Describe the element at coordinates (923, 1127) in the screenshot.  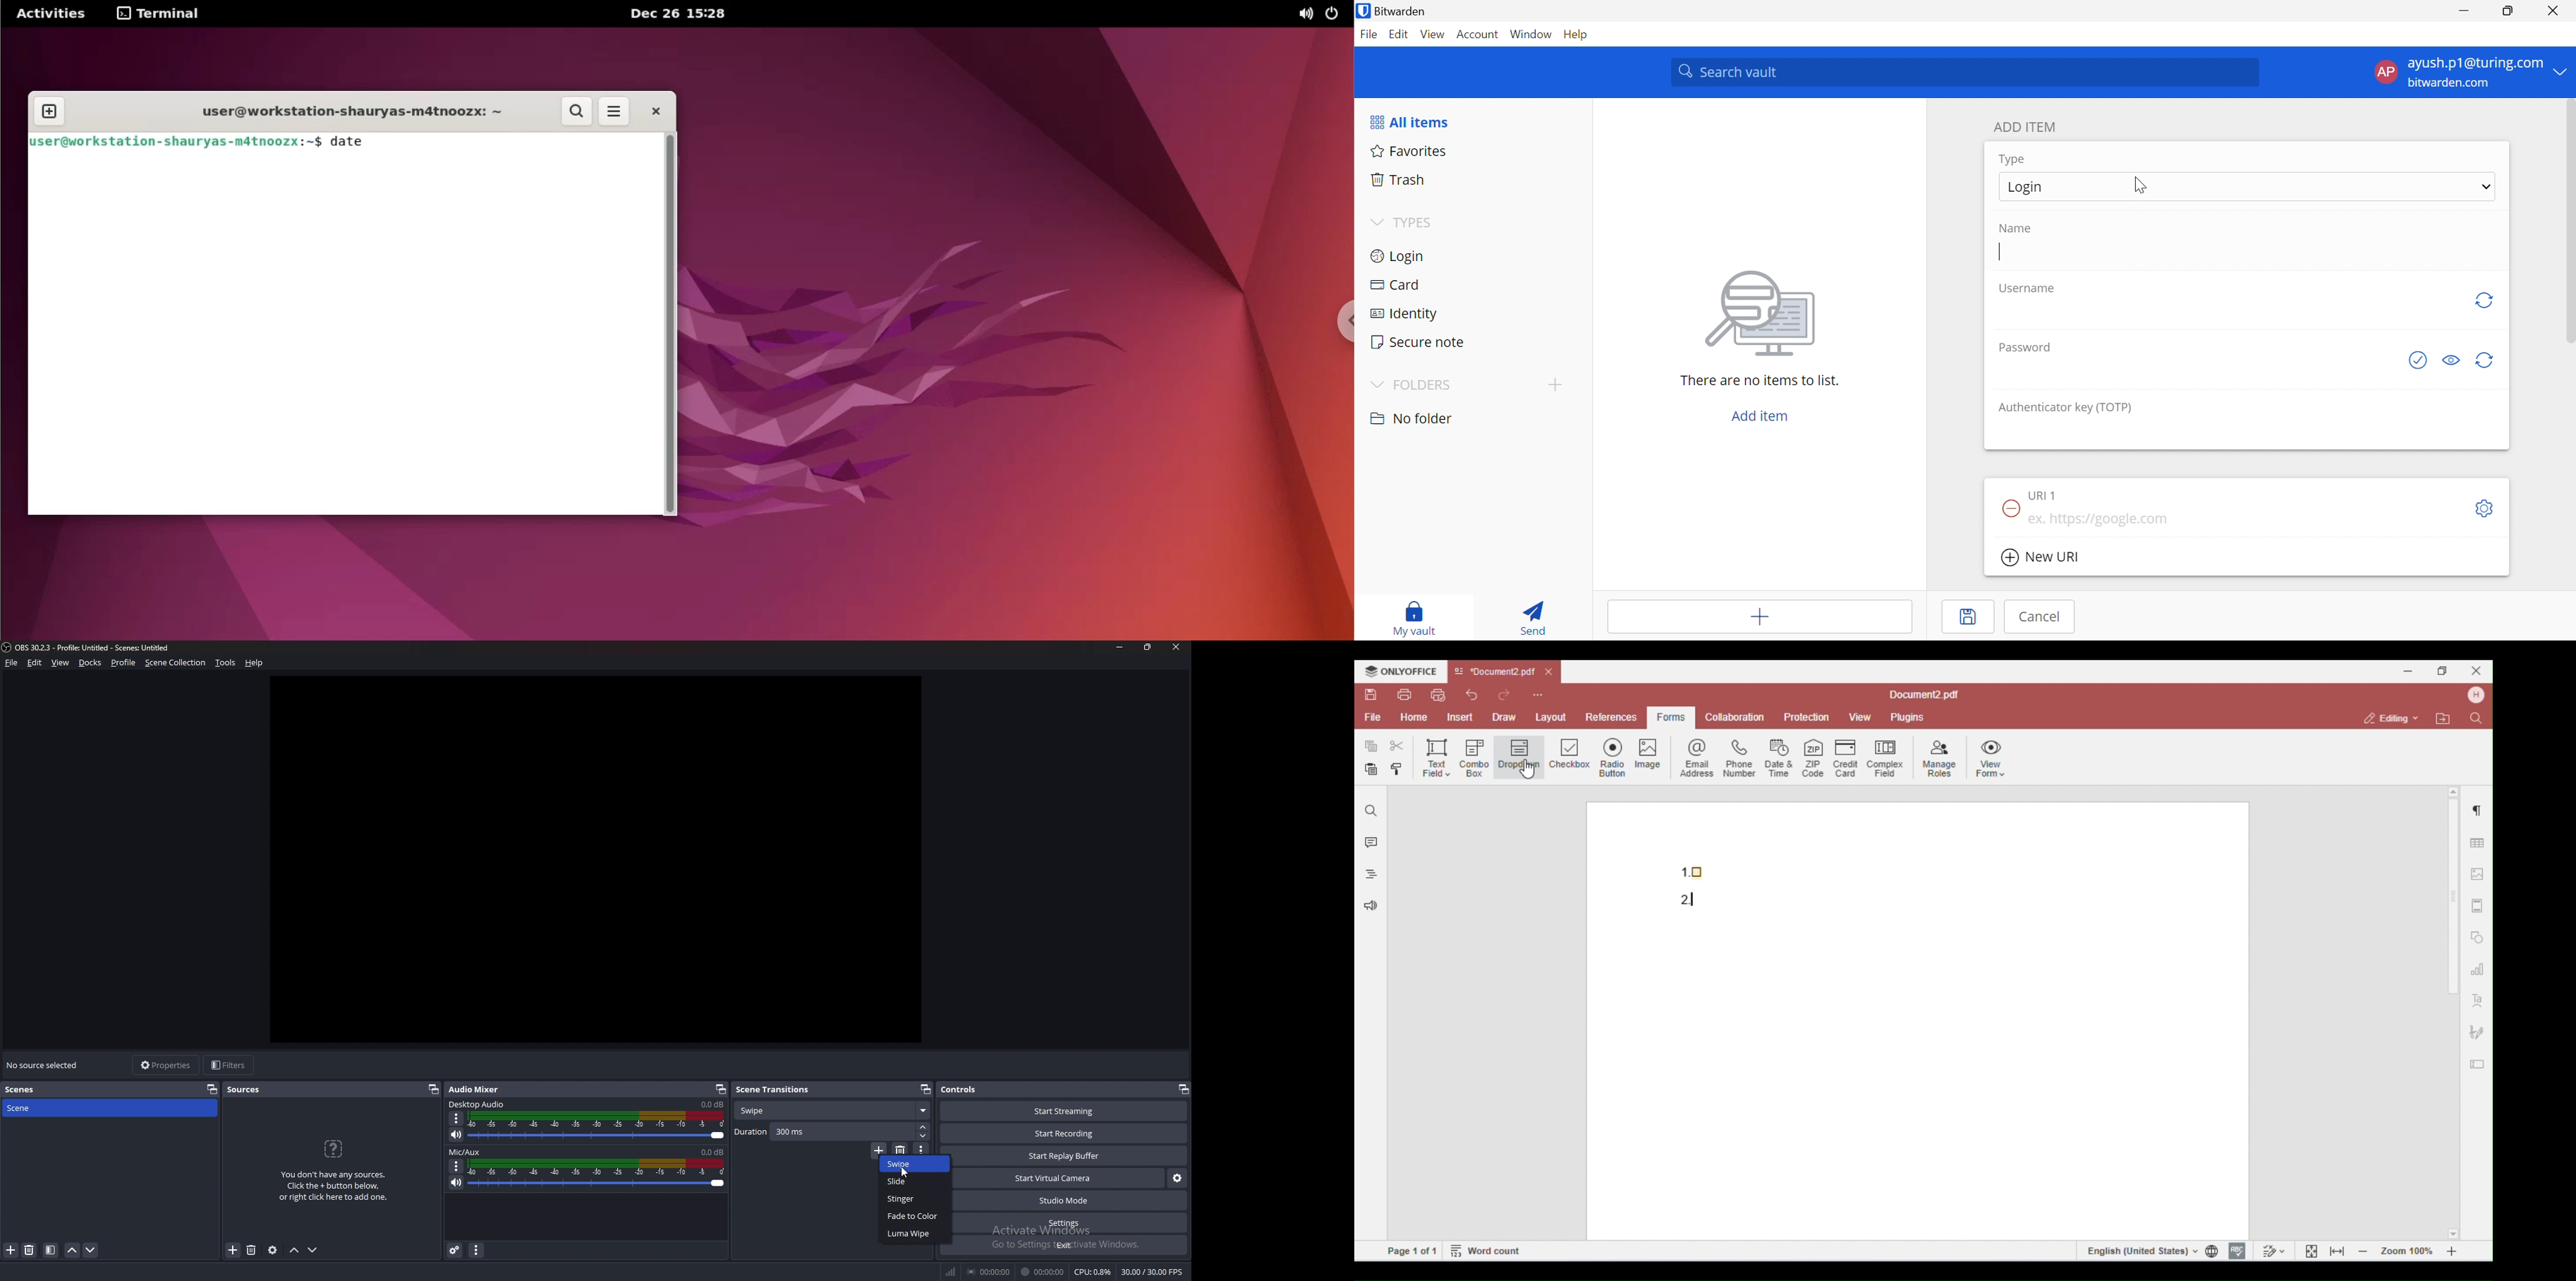
I see `increase duration` at that location.